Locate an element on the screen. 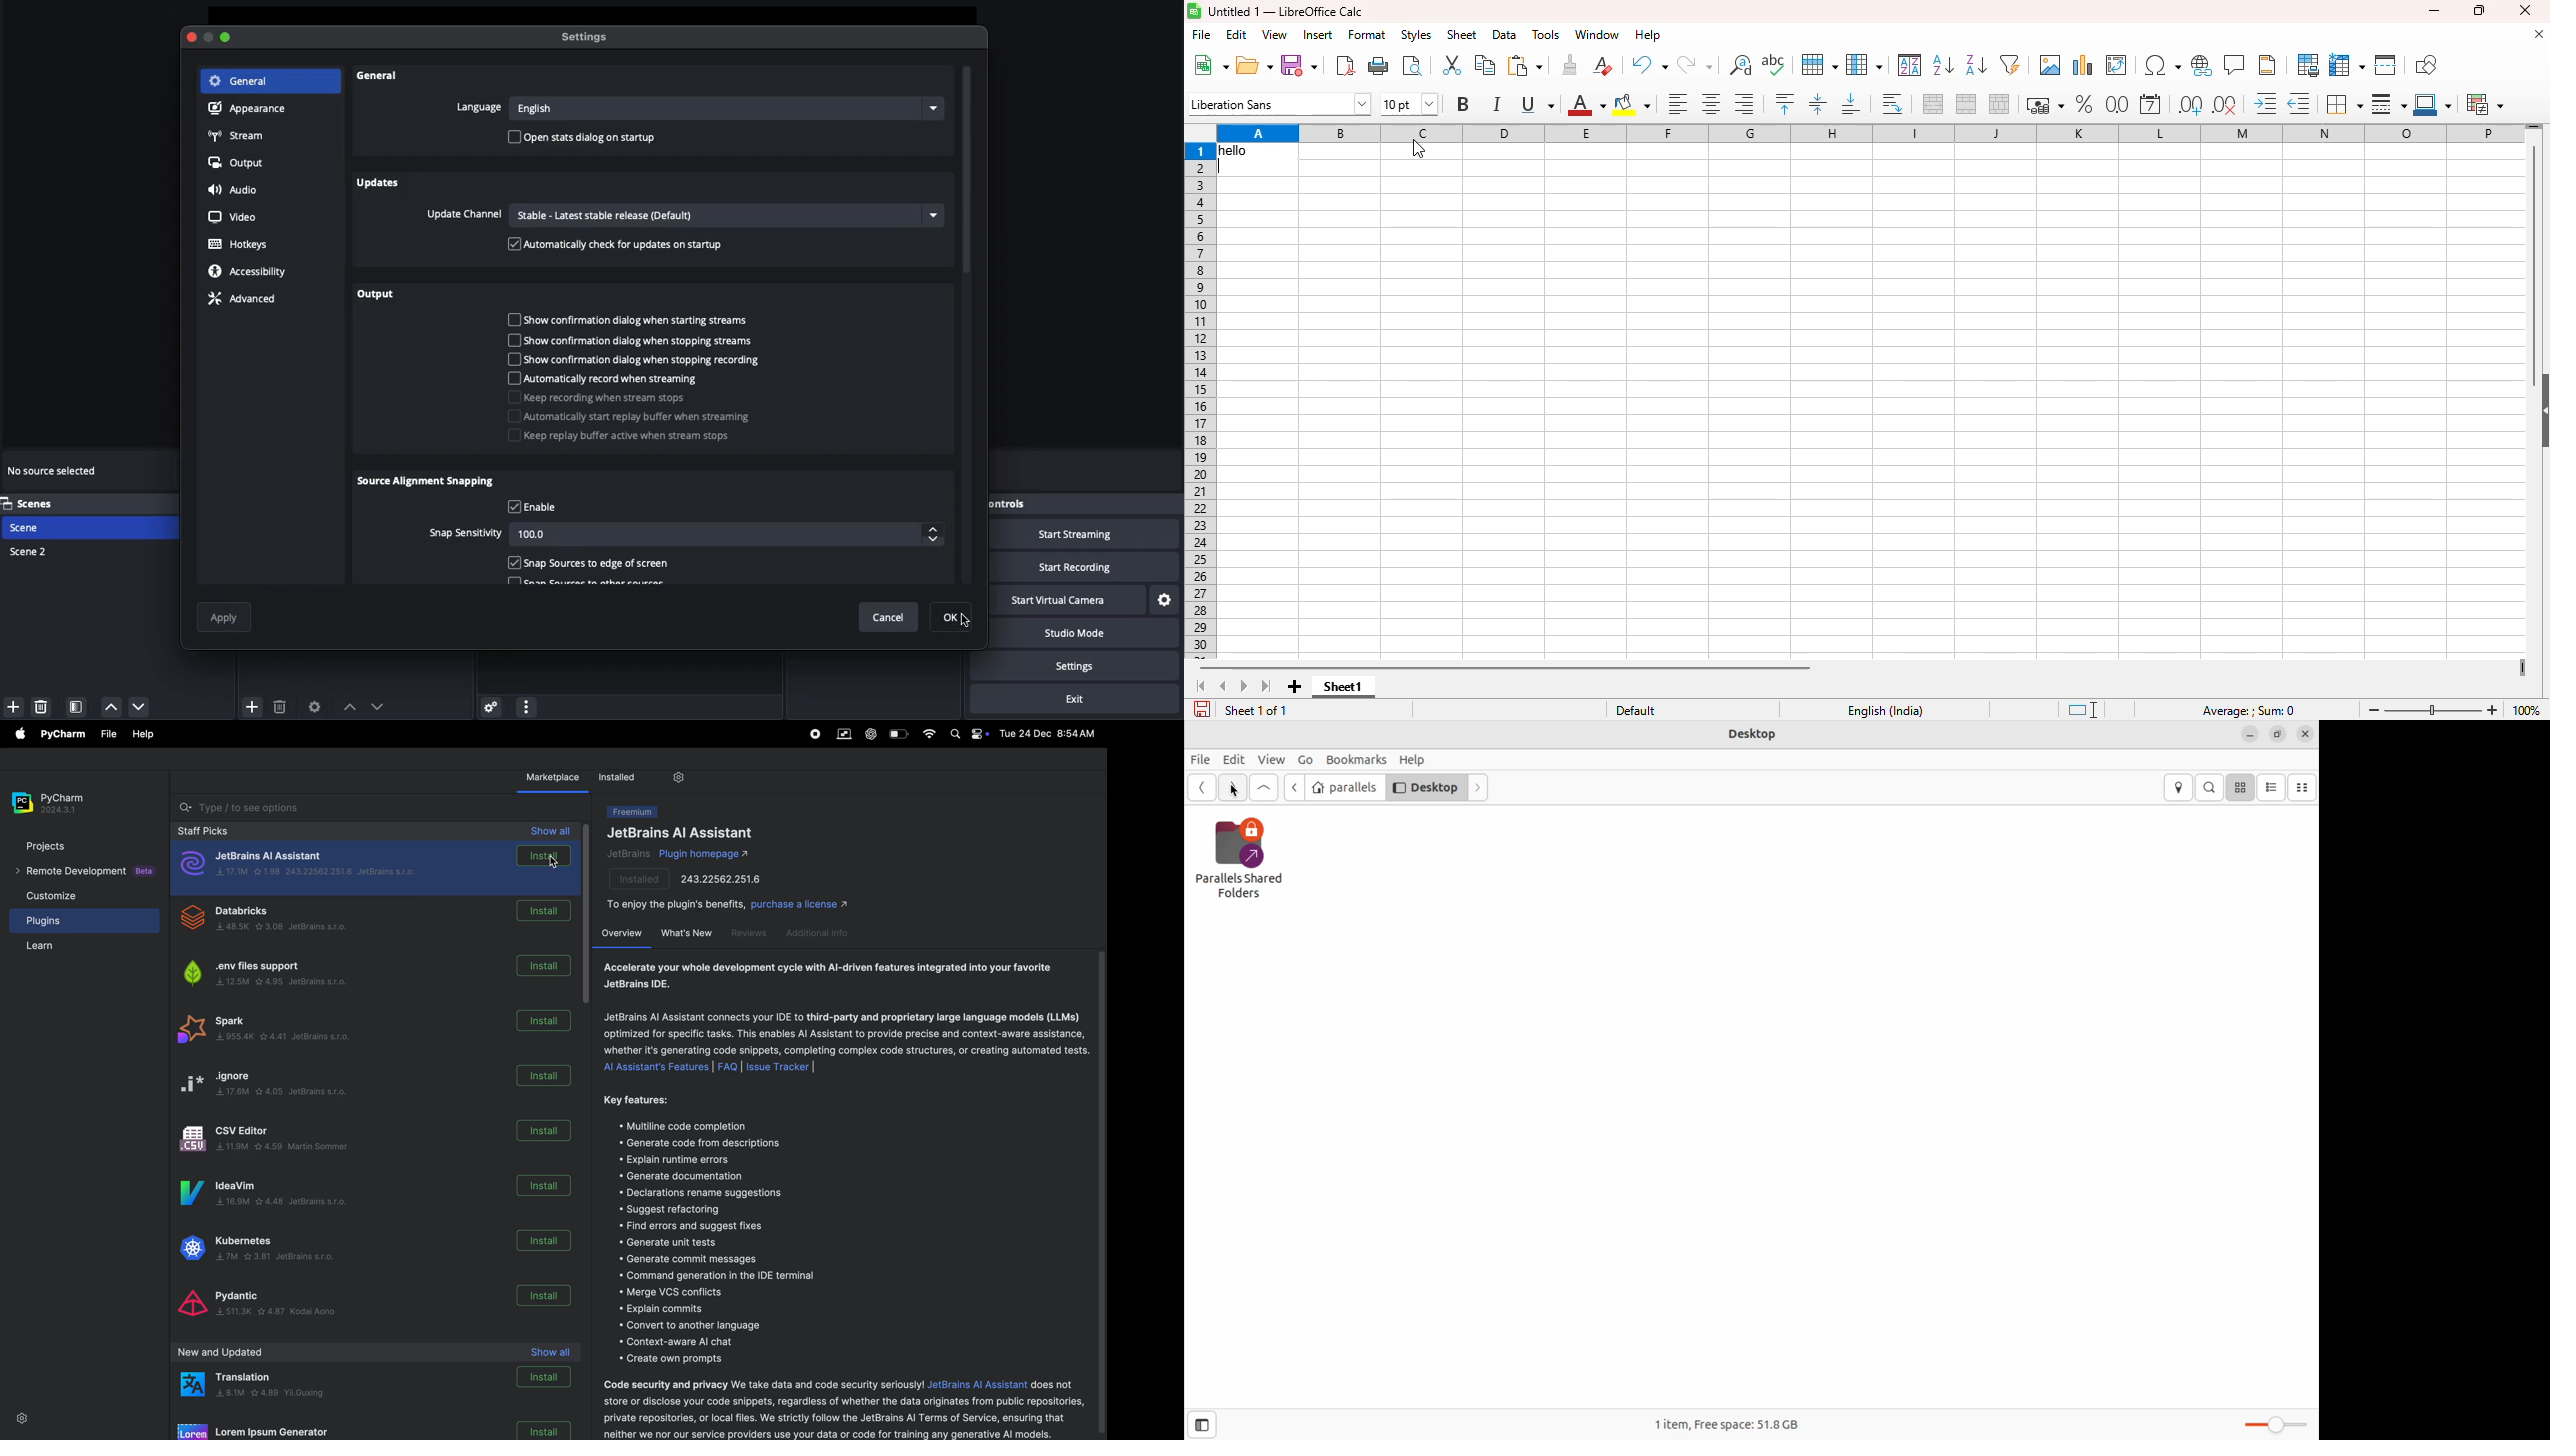  edit is located at coordinates (1236, 35).